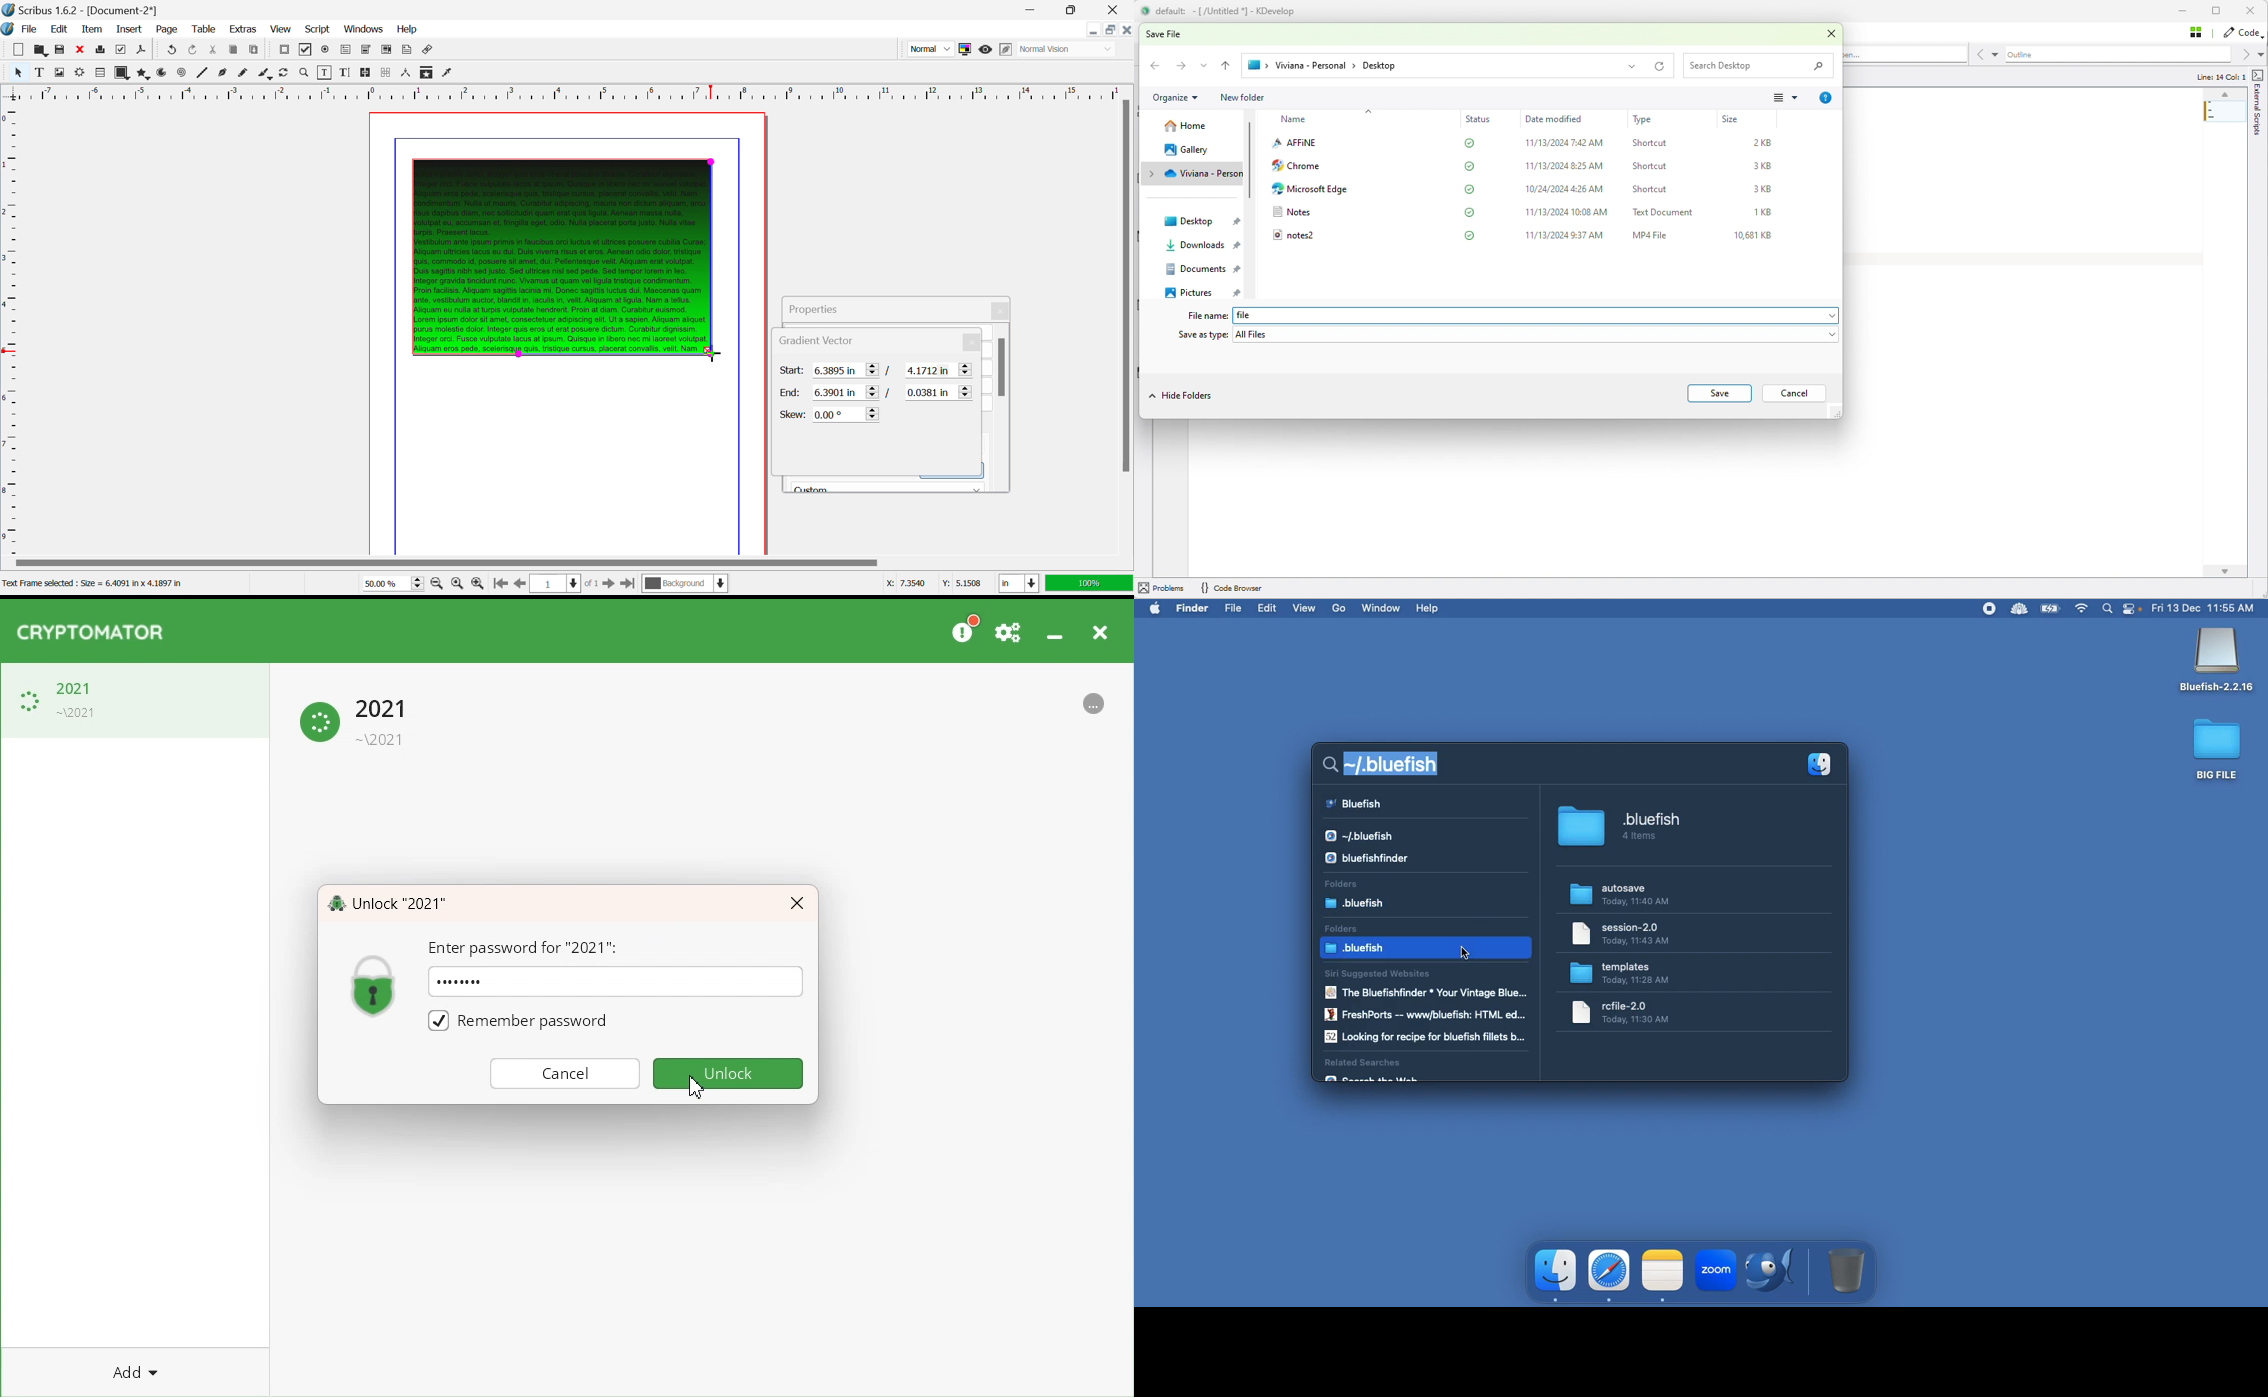 This screenshot has width=2268, height=1400. What do you see at coordinates (1471, 143) in the screenshot?
I see `saved to cloud` at bounding box center [1471, 143].